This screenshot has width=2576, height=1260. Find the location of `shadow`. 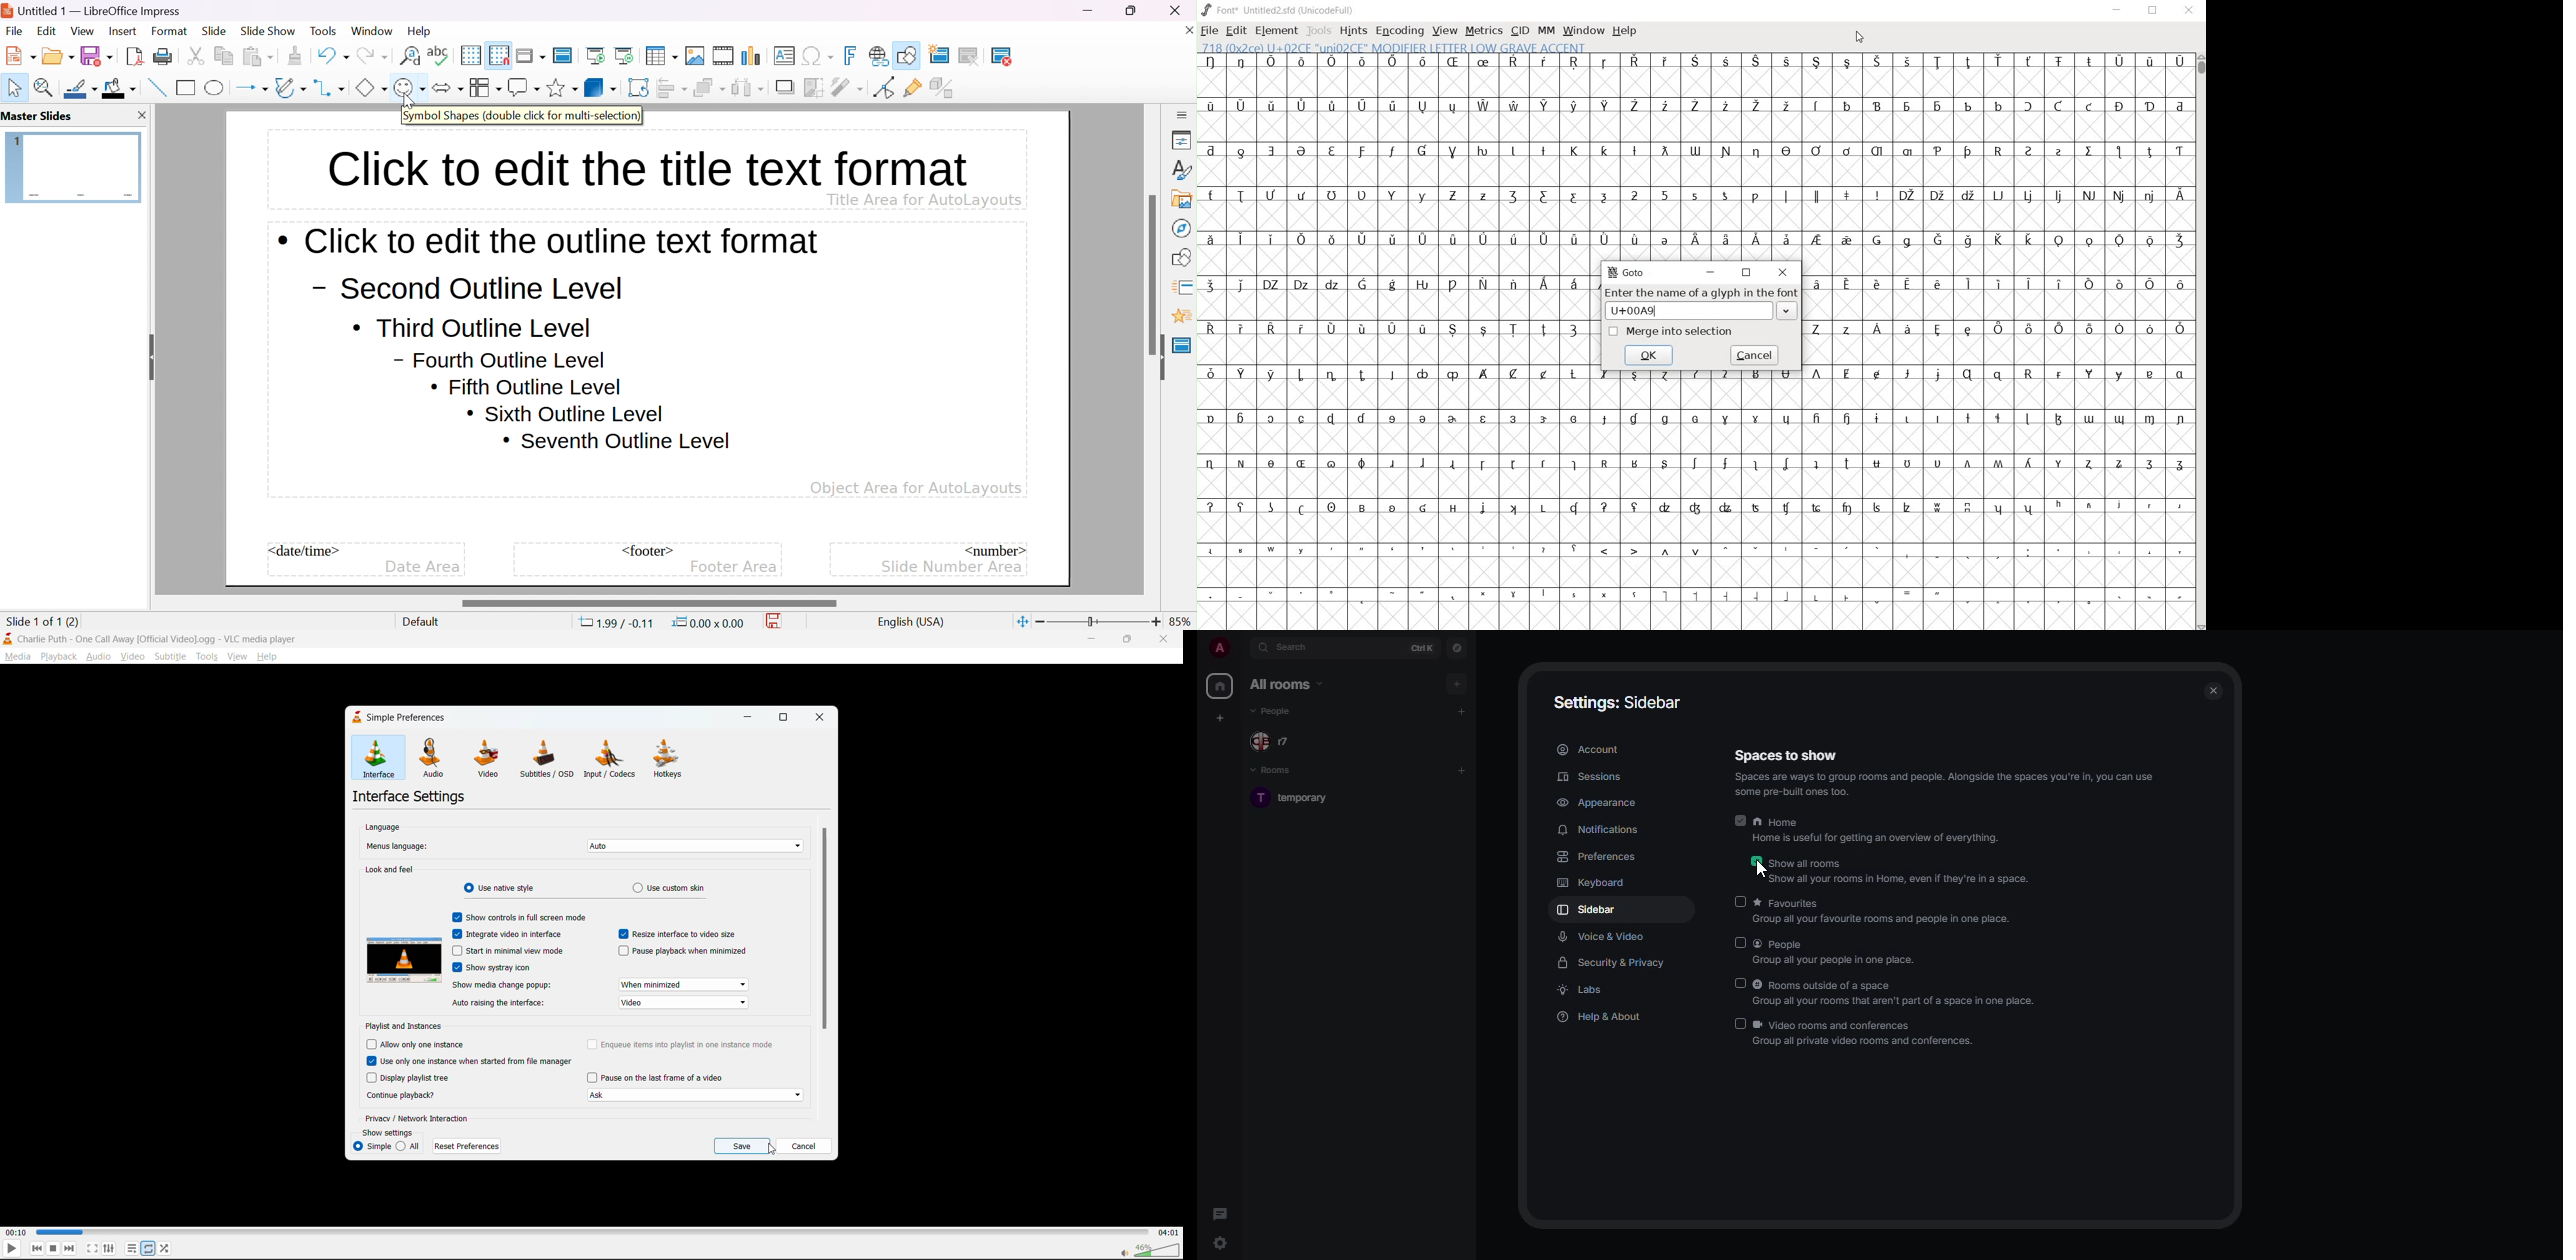

shadow is located at coordinates (787, 88).